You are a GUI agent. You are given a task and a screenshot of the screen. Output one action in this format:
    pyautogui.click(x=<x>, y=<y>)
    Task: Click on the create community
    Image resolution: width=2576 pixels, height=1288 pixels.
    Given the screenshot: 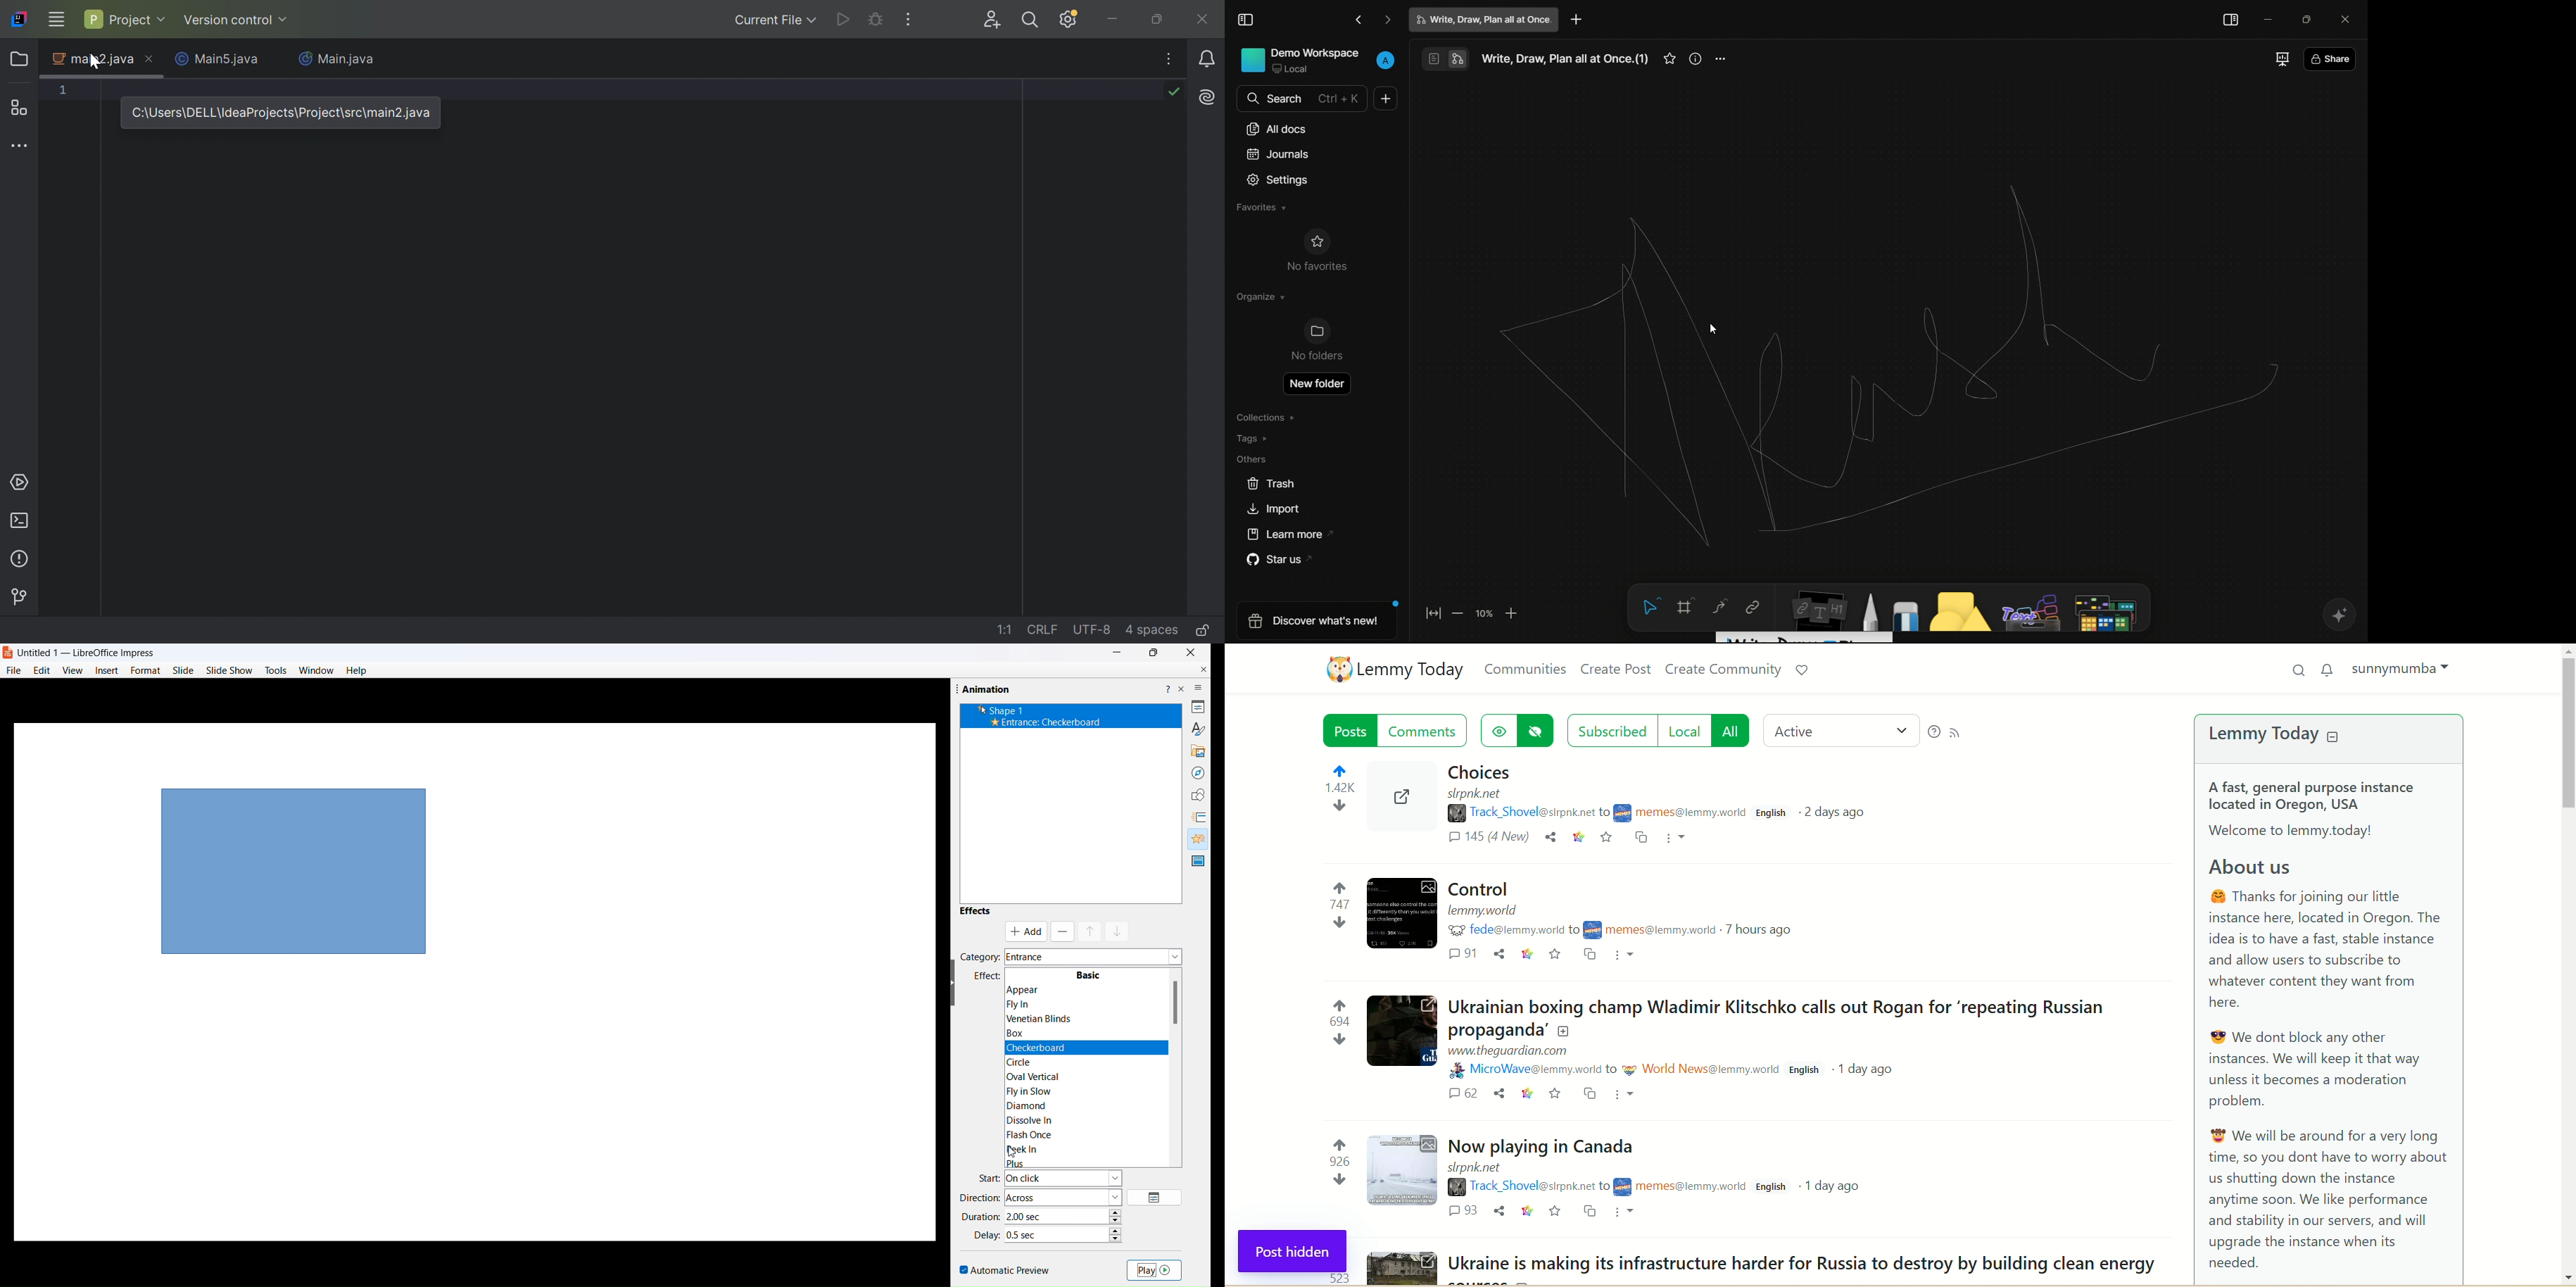 What is the action you would take?
    pyautogui.click(x=1724, y=671)
    